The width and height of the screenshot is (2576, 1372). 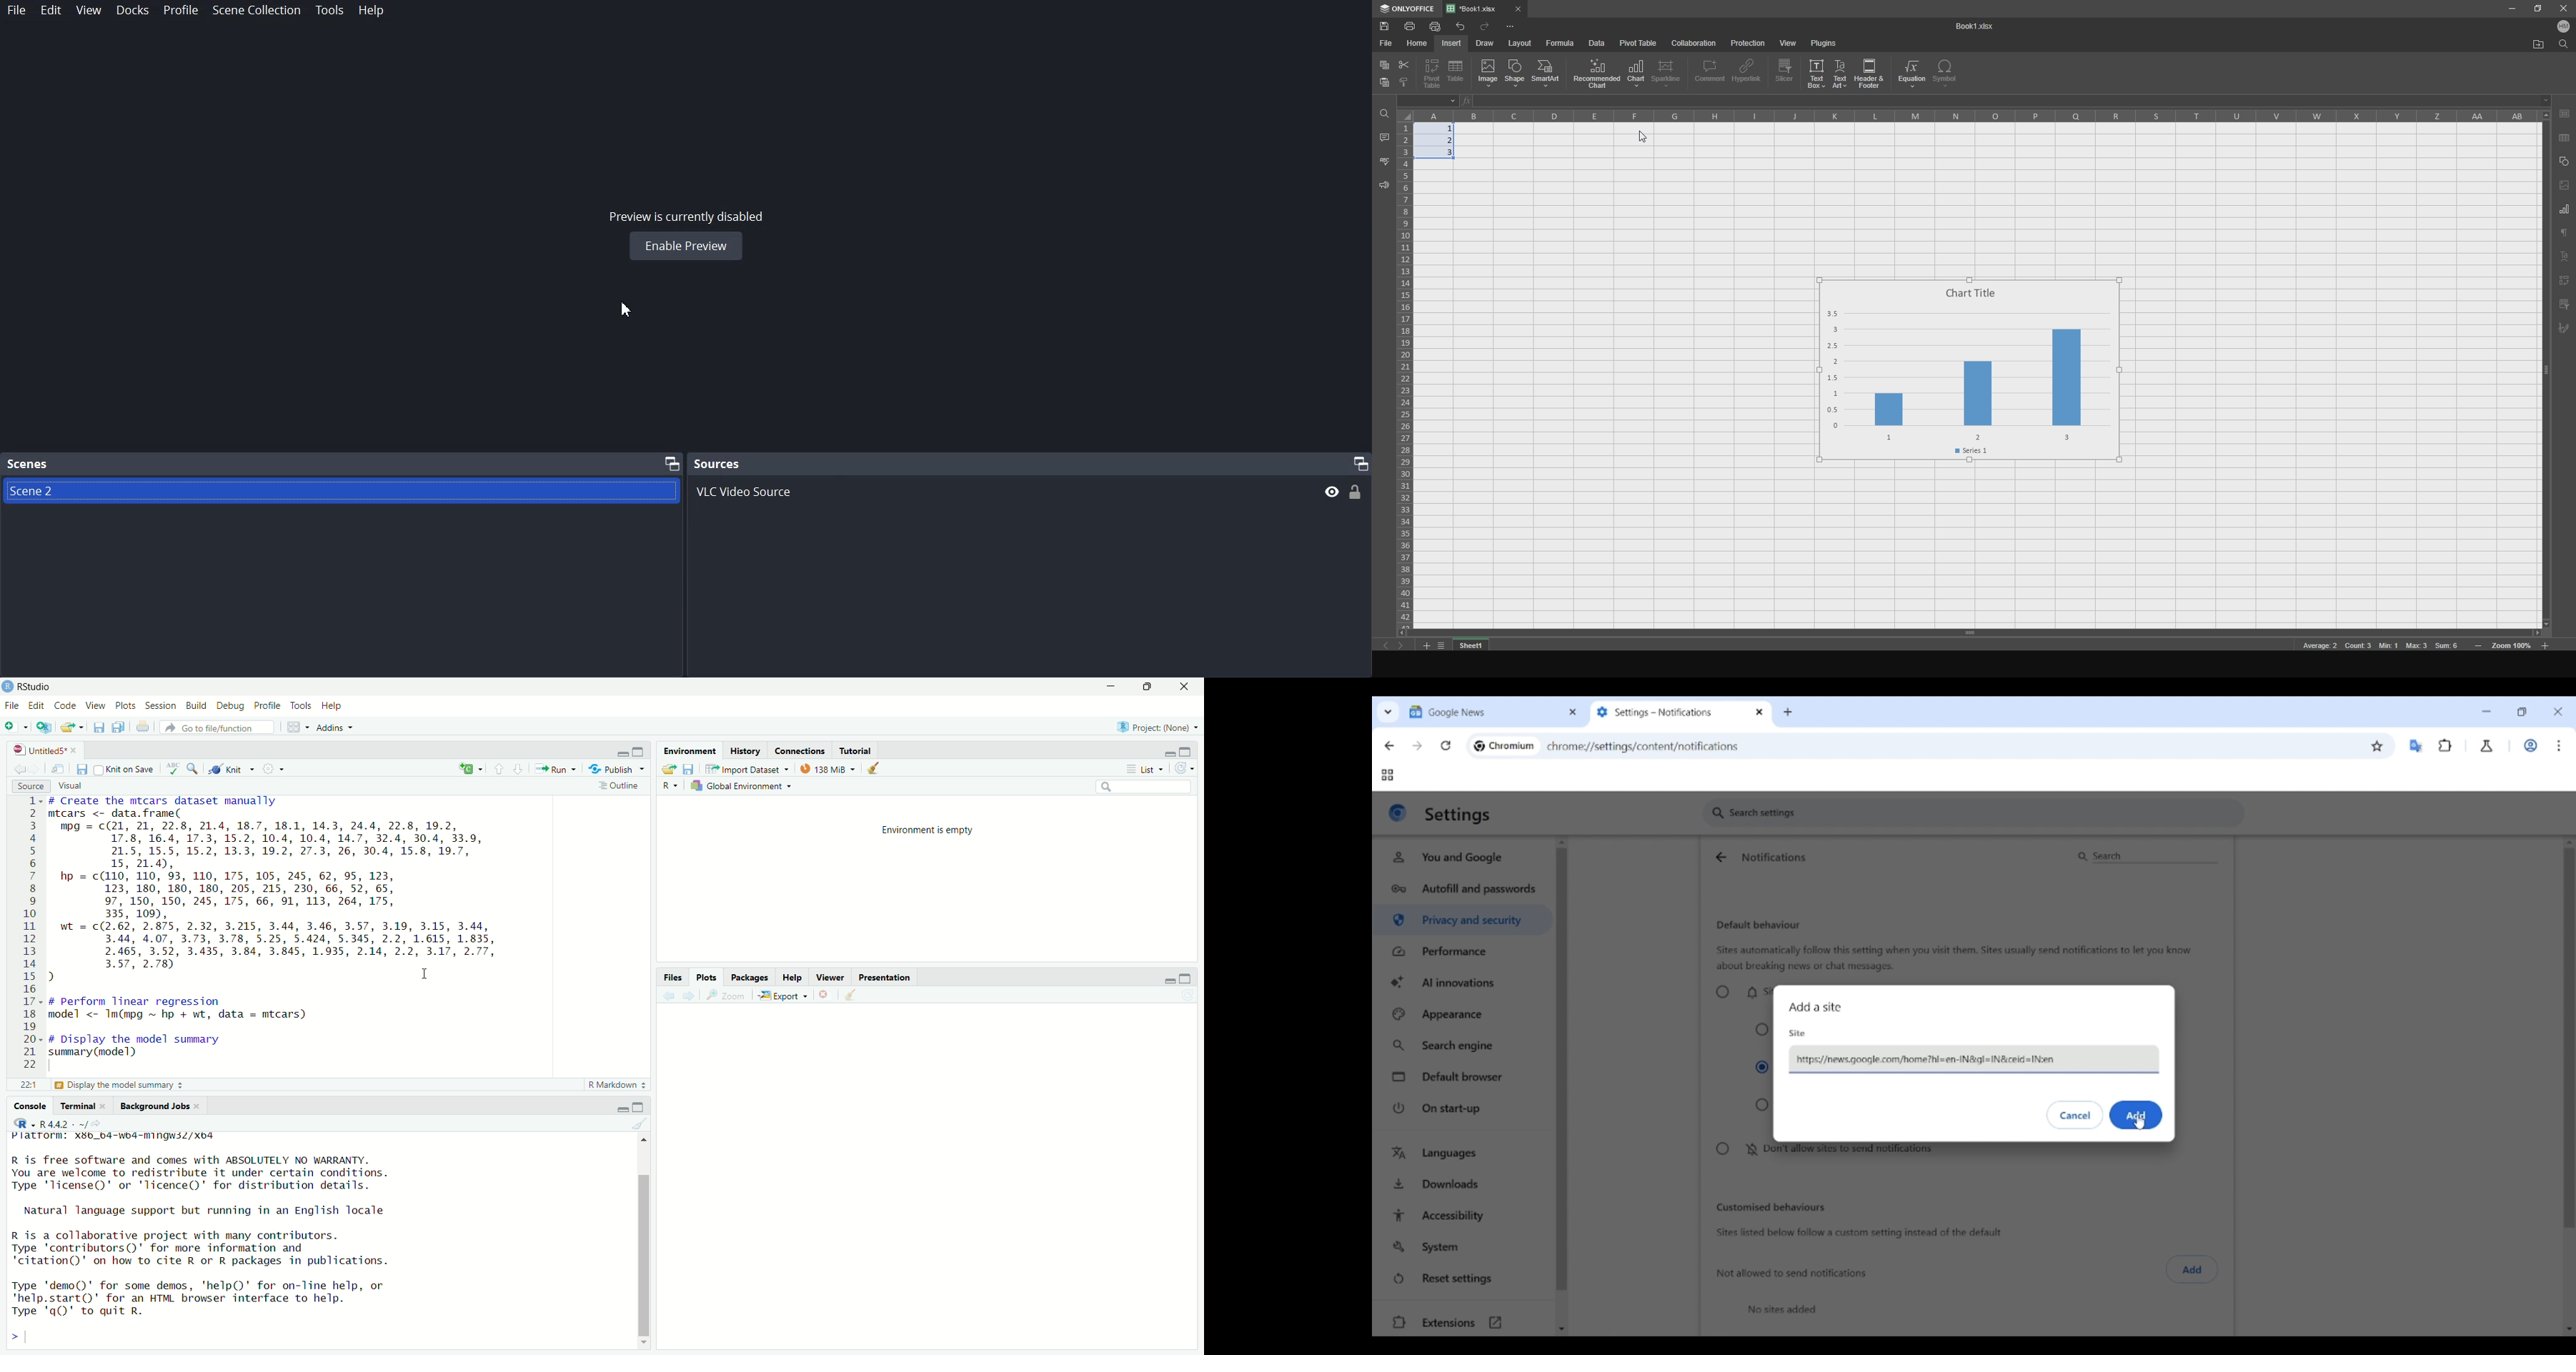 What do you see at coordinates (1186, 686) in the screenshot?
I see `close` at bounding box center [1186, 686].